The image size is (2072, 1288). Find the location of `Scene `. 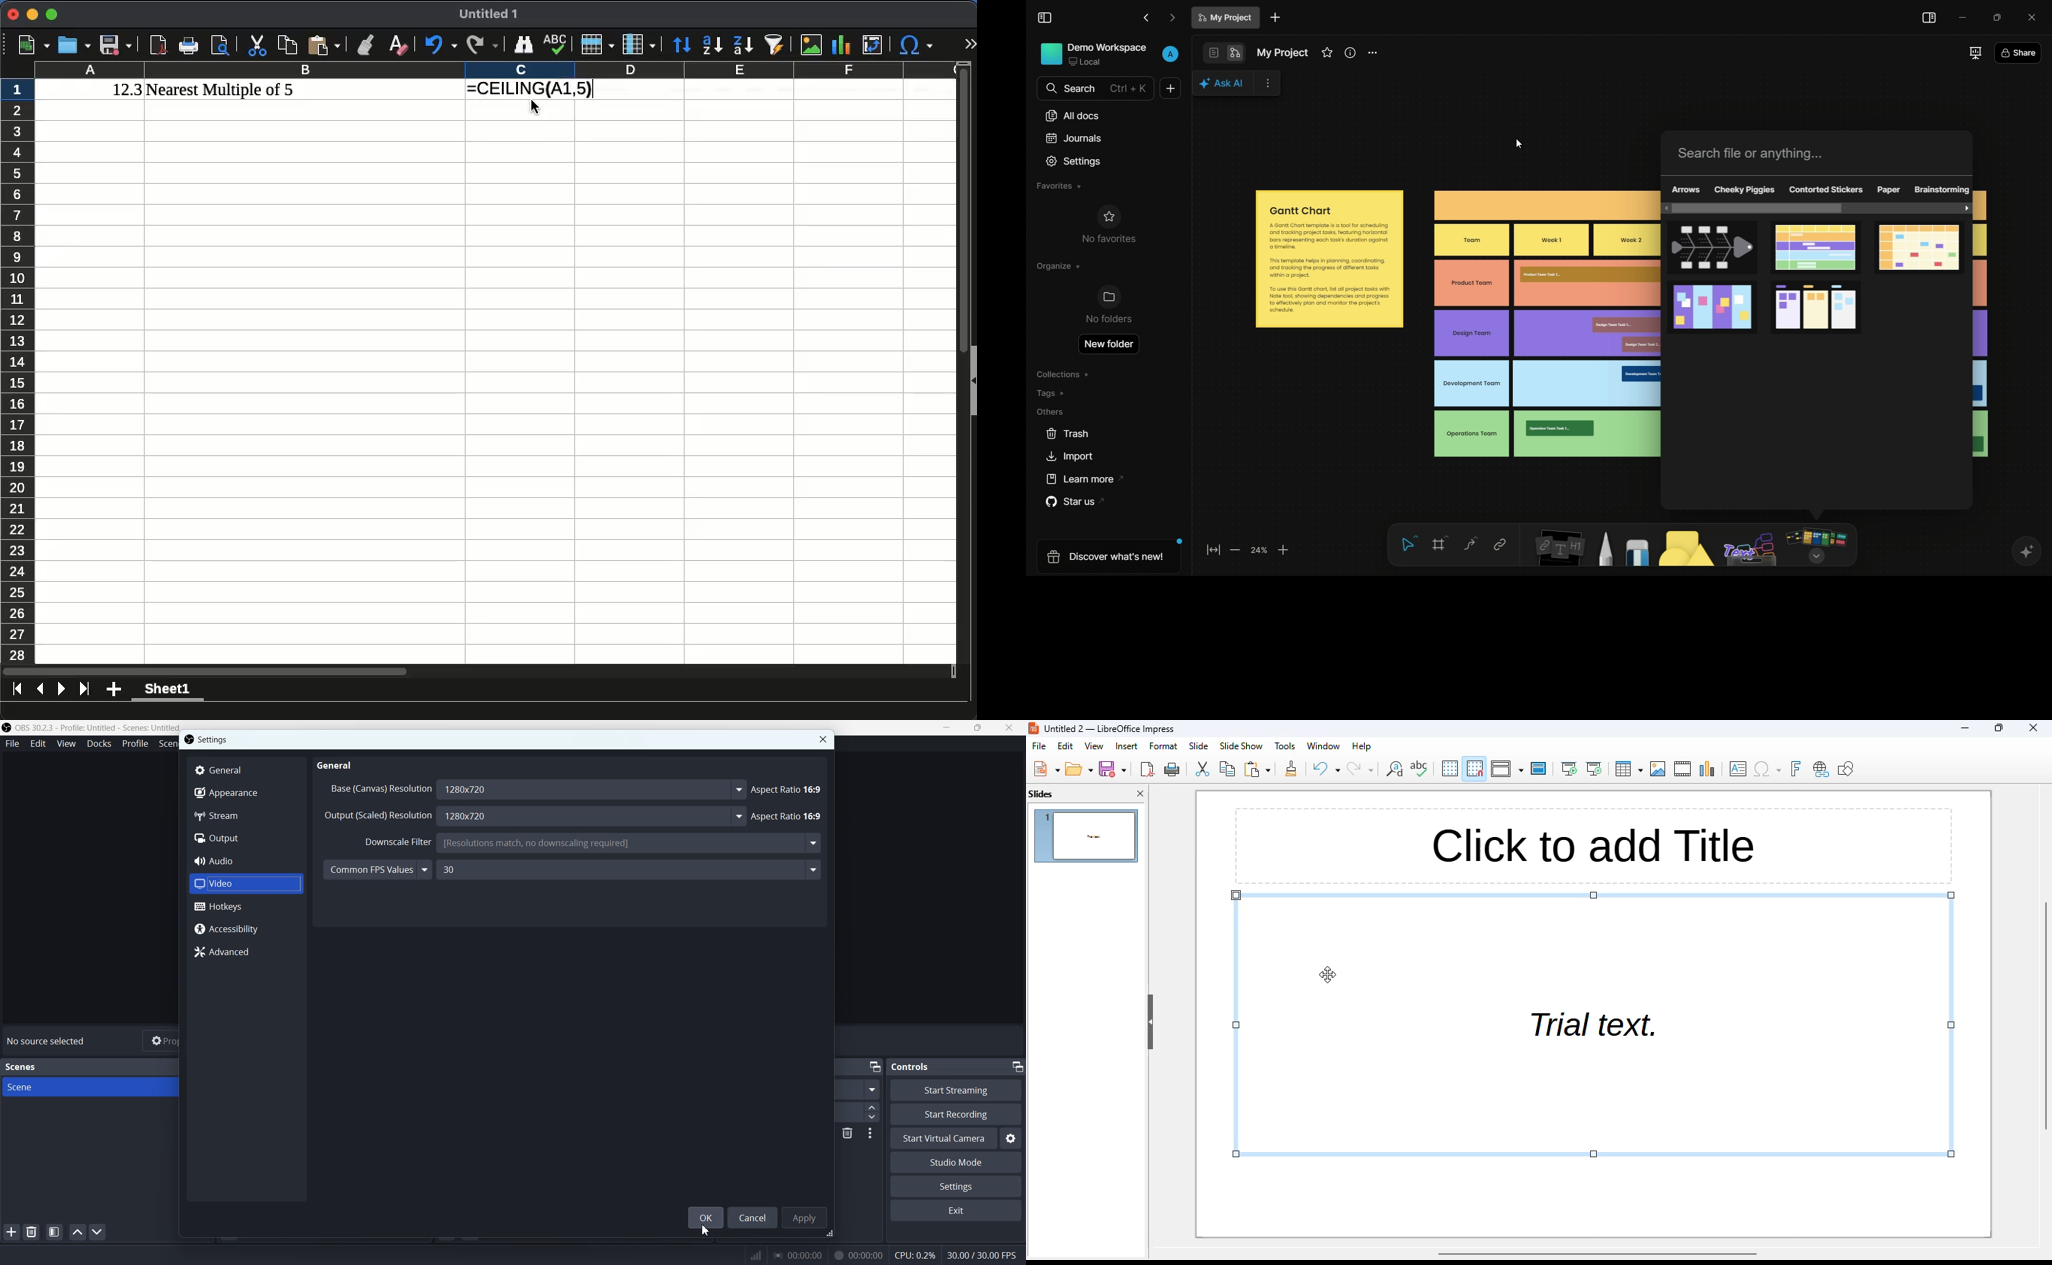

Scene  is located at coordinates (89, 1086).